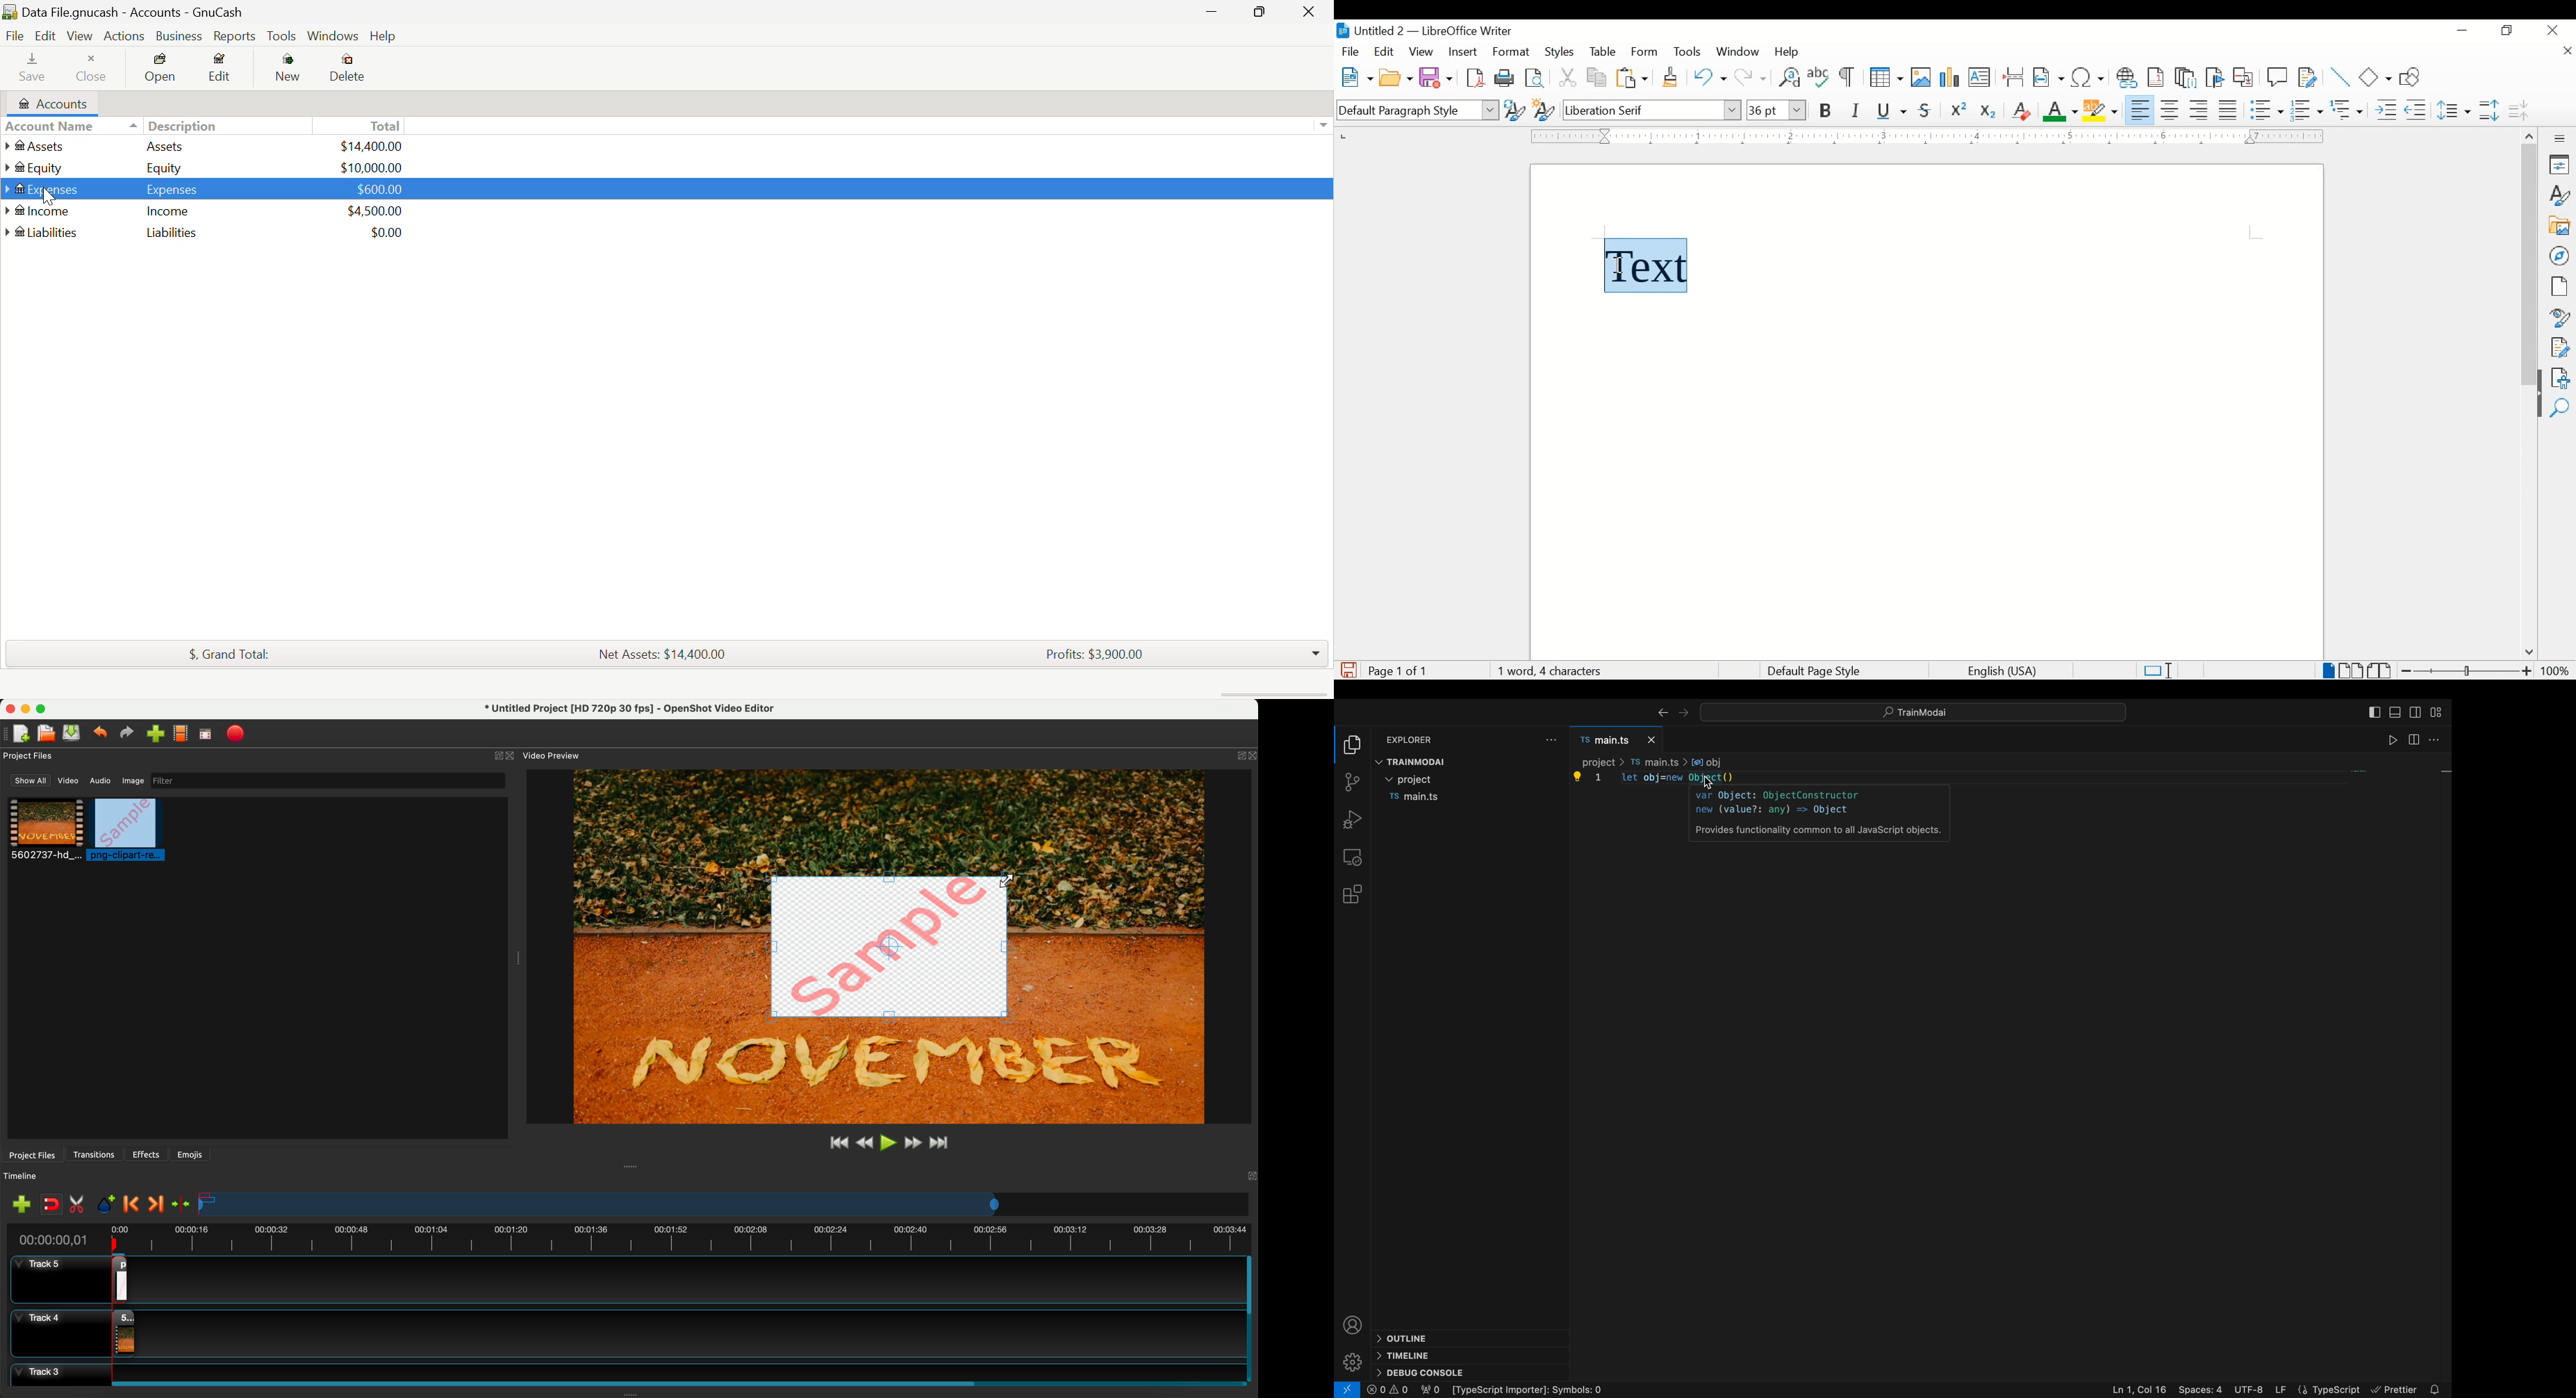 This screenshot has height=1400, width=2576. What do you see at coordinates (1848, 78) in the screenshot?
I see `toggle formatting marks` at bounding box center [1848, 78].